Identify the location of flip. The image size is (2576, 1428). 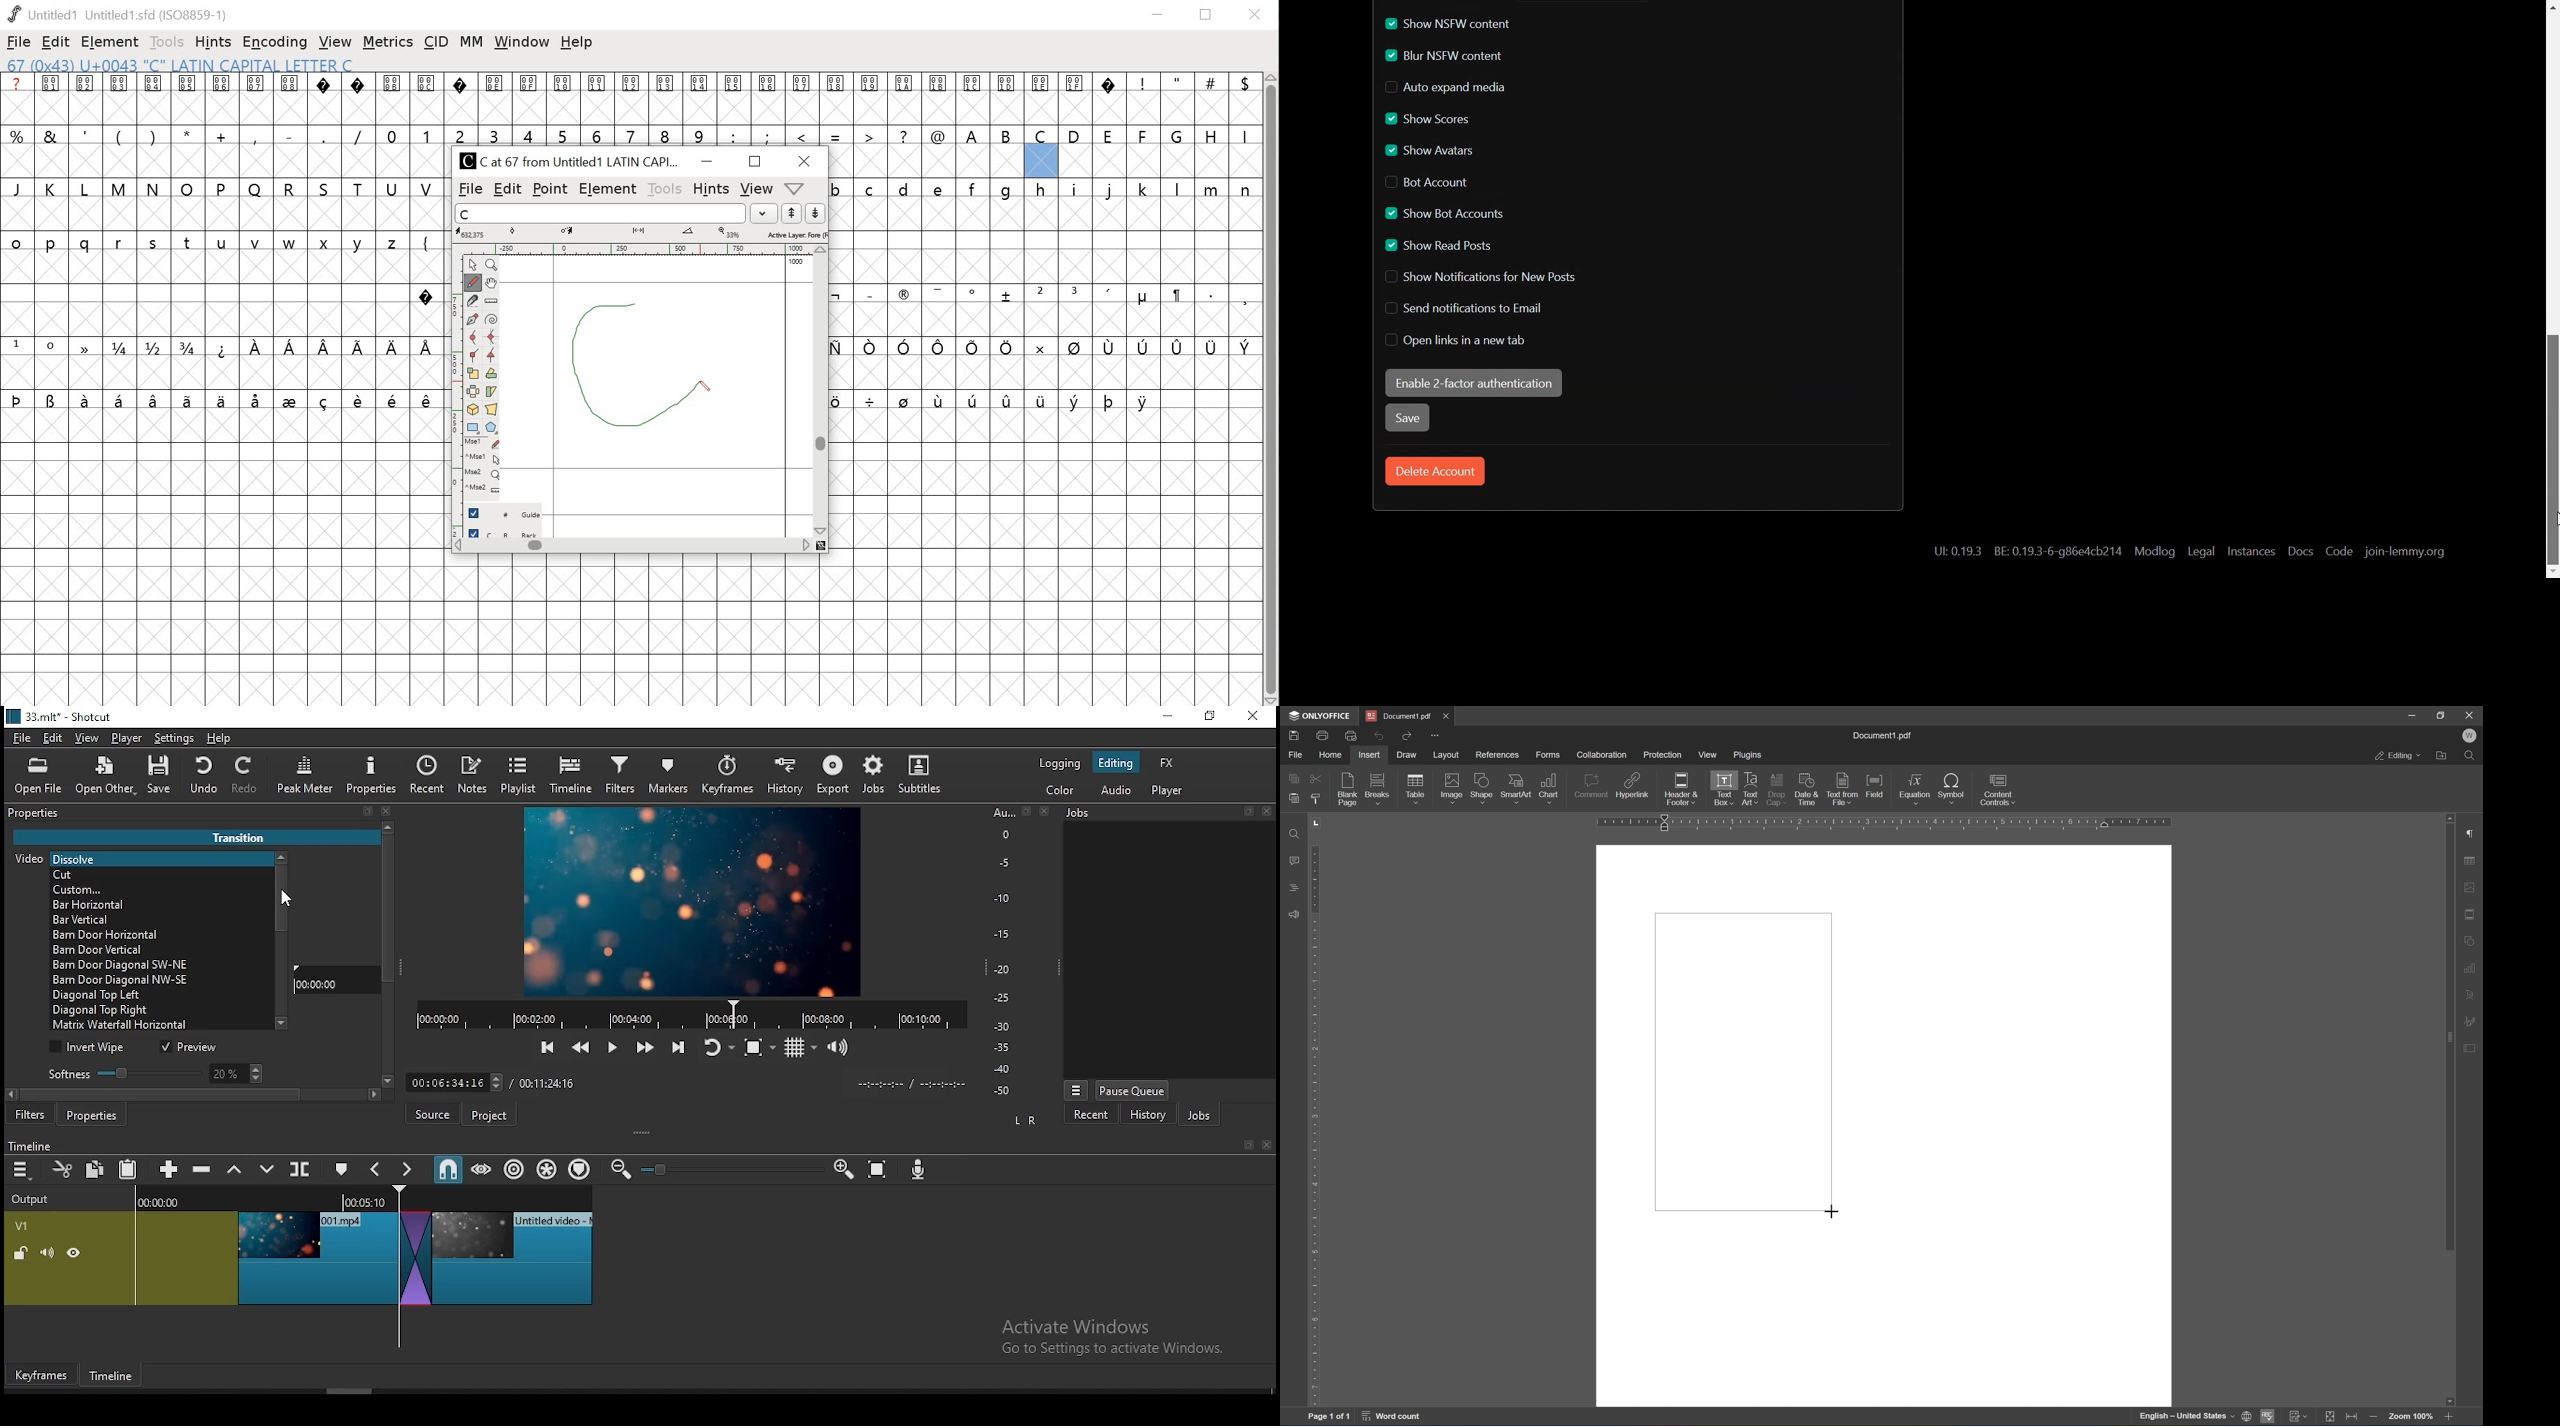
(476, 391).